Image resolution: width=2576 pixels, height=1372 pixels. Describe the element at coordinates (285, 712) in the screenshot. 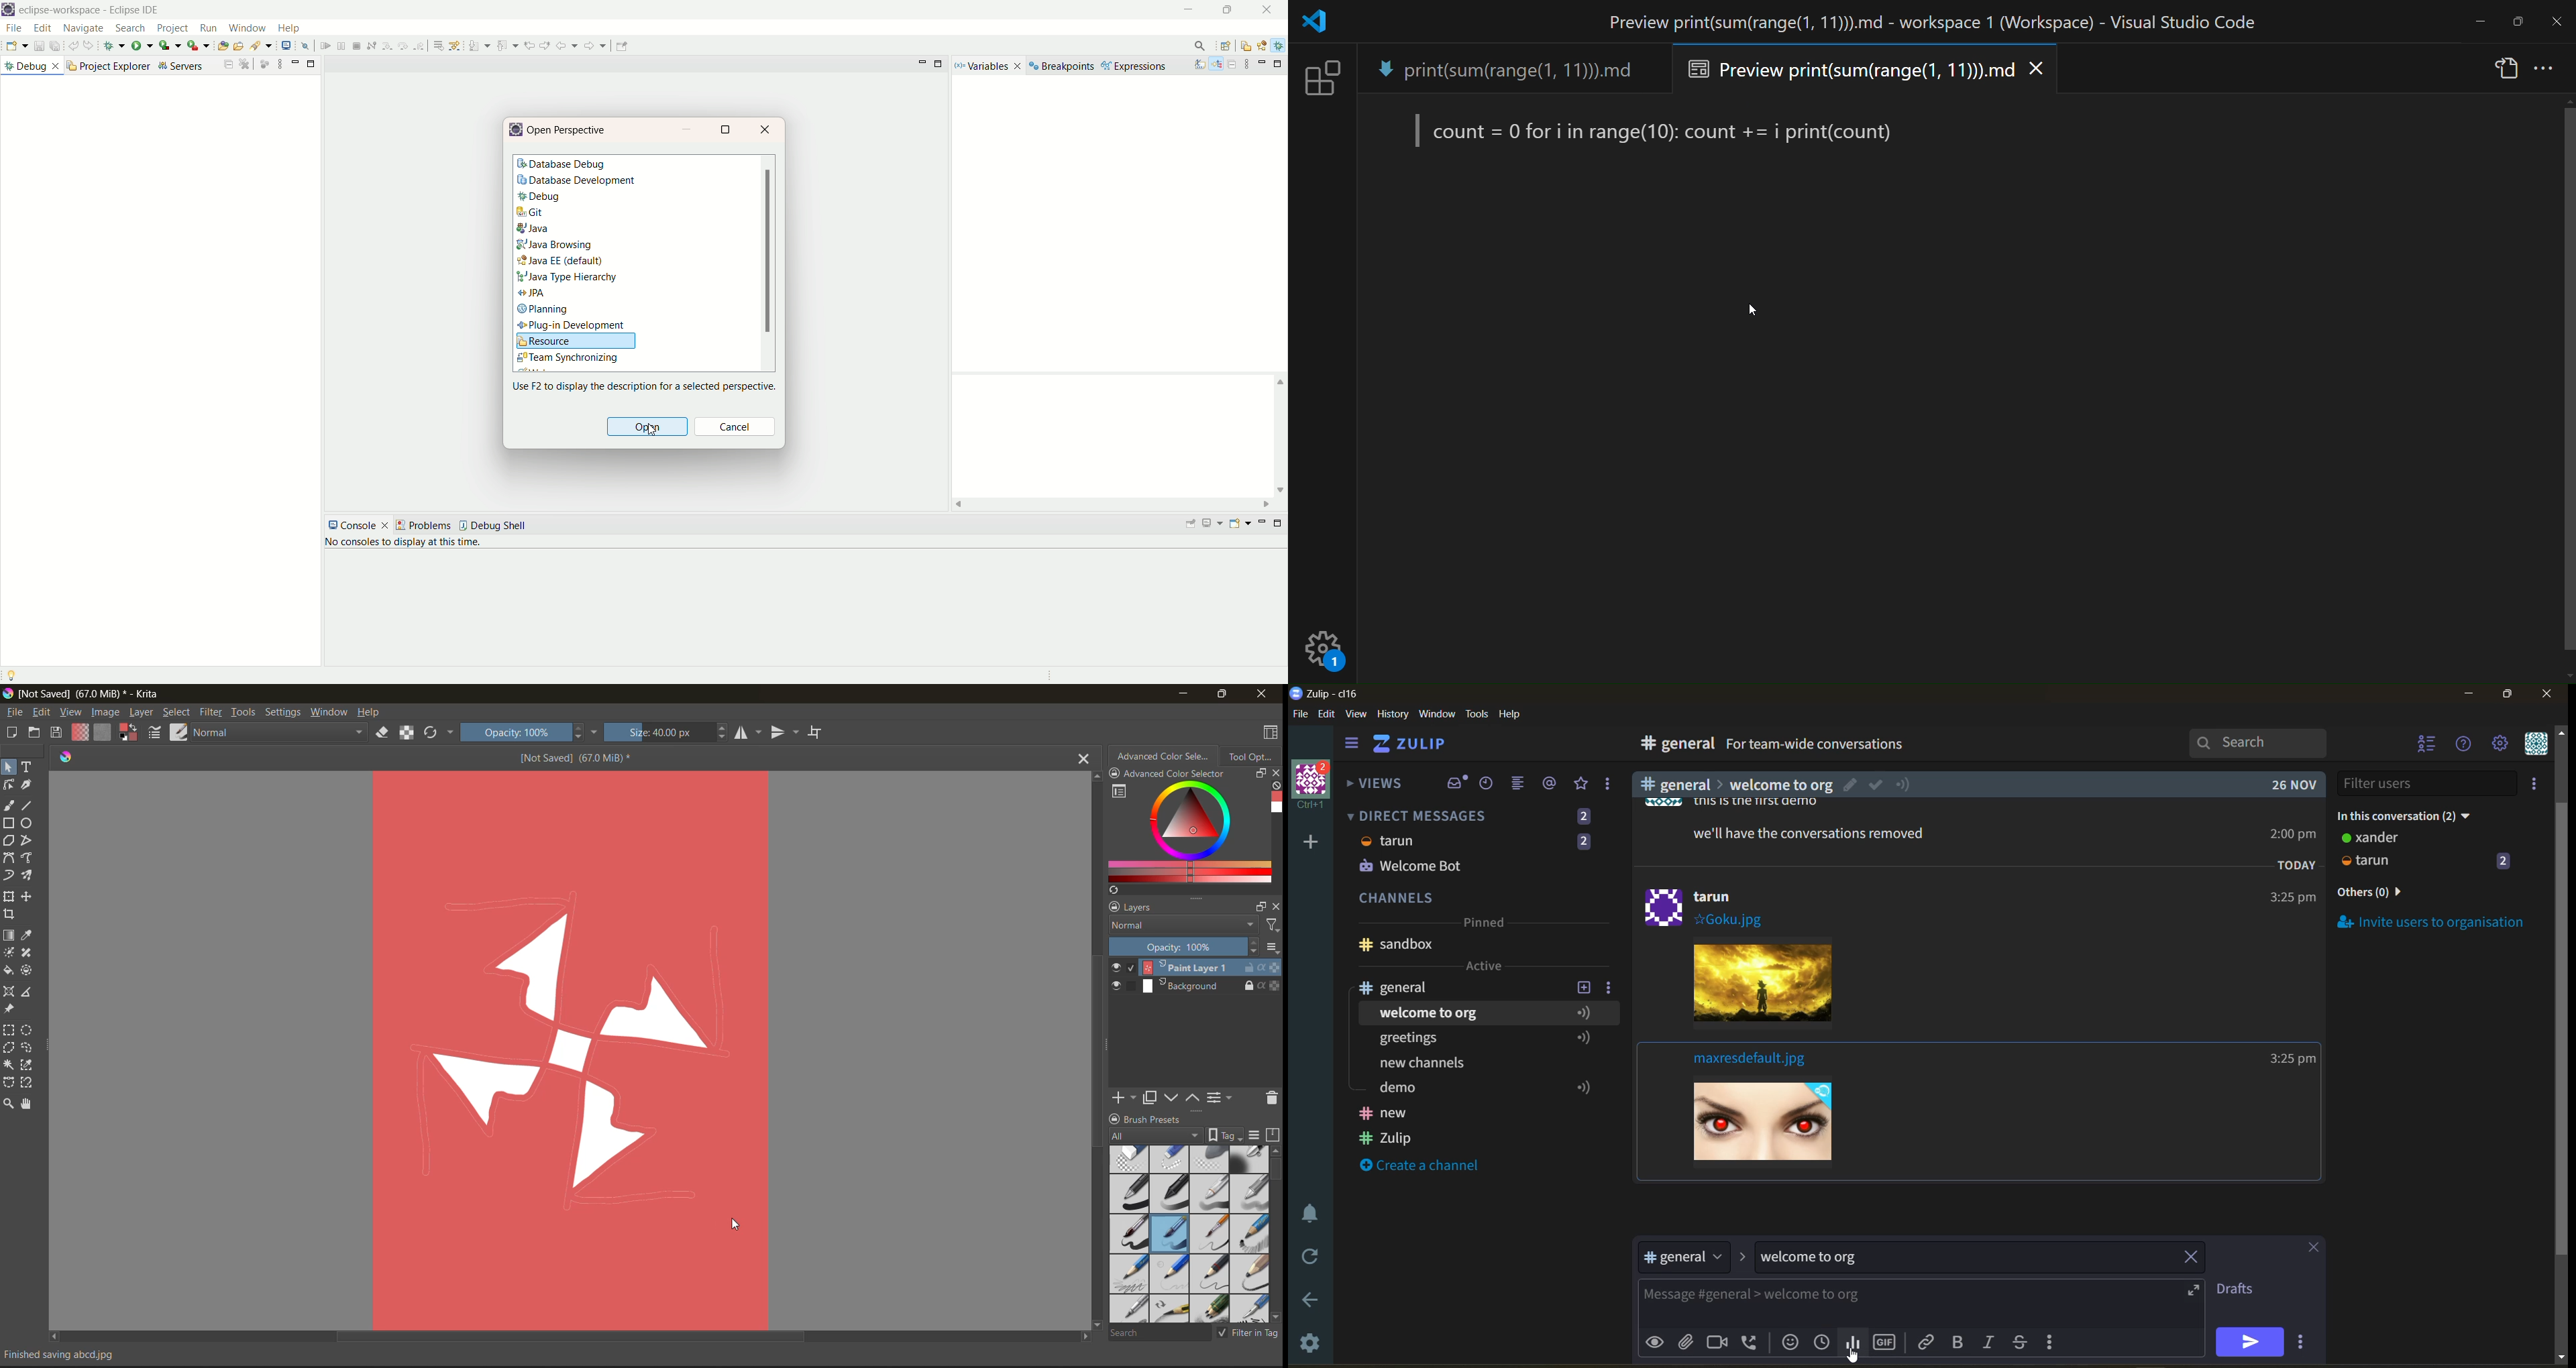

I see `settings` at that location.